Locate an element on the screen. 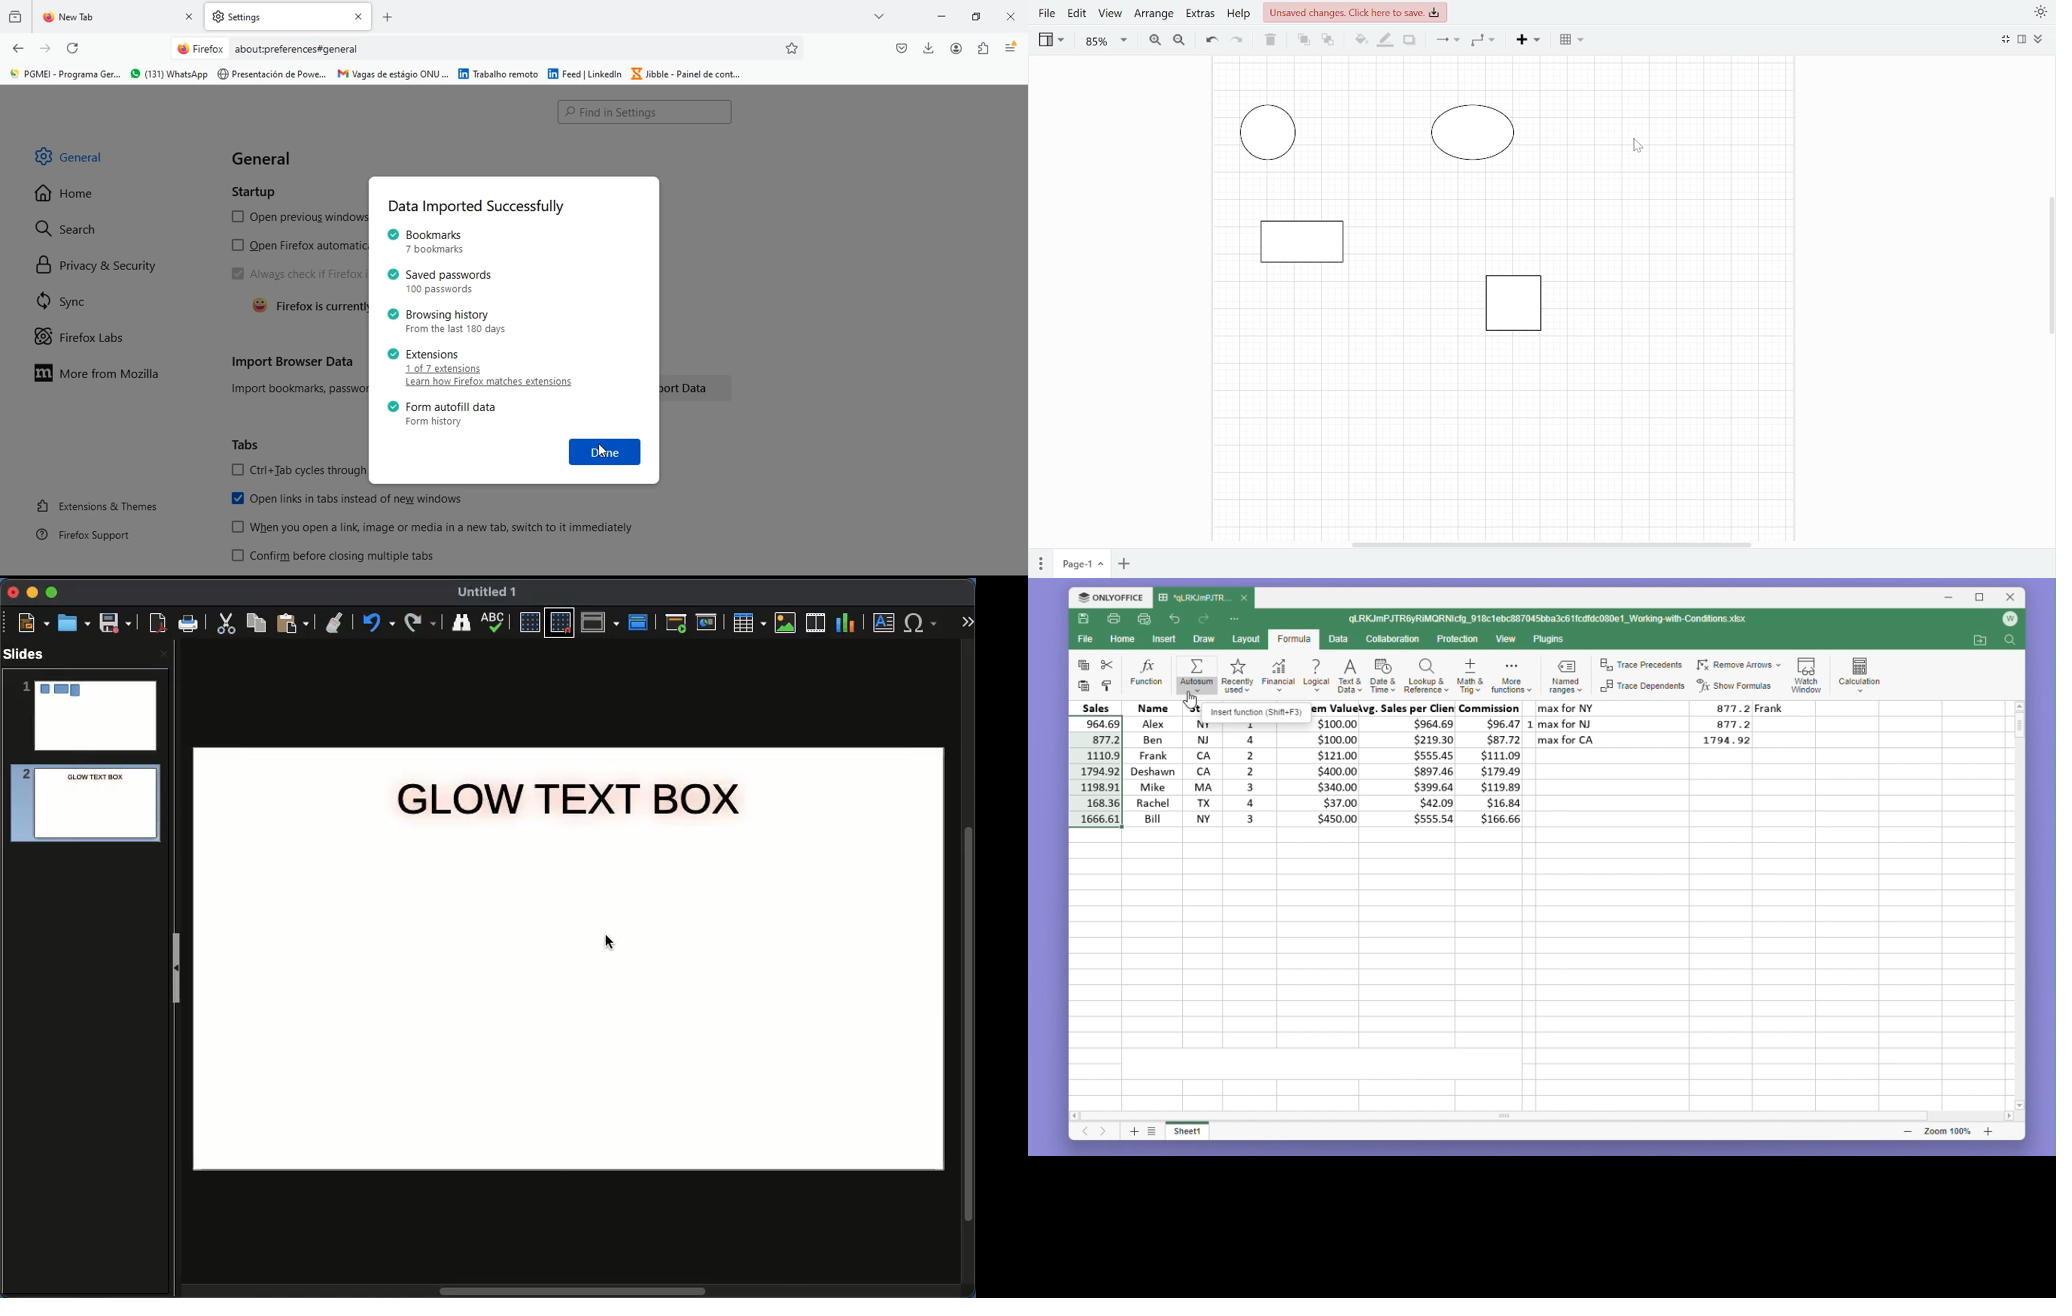  Cut is located at coordinates (226, 623).